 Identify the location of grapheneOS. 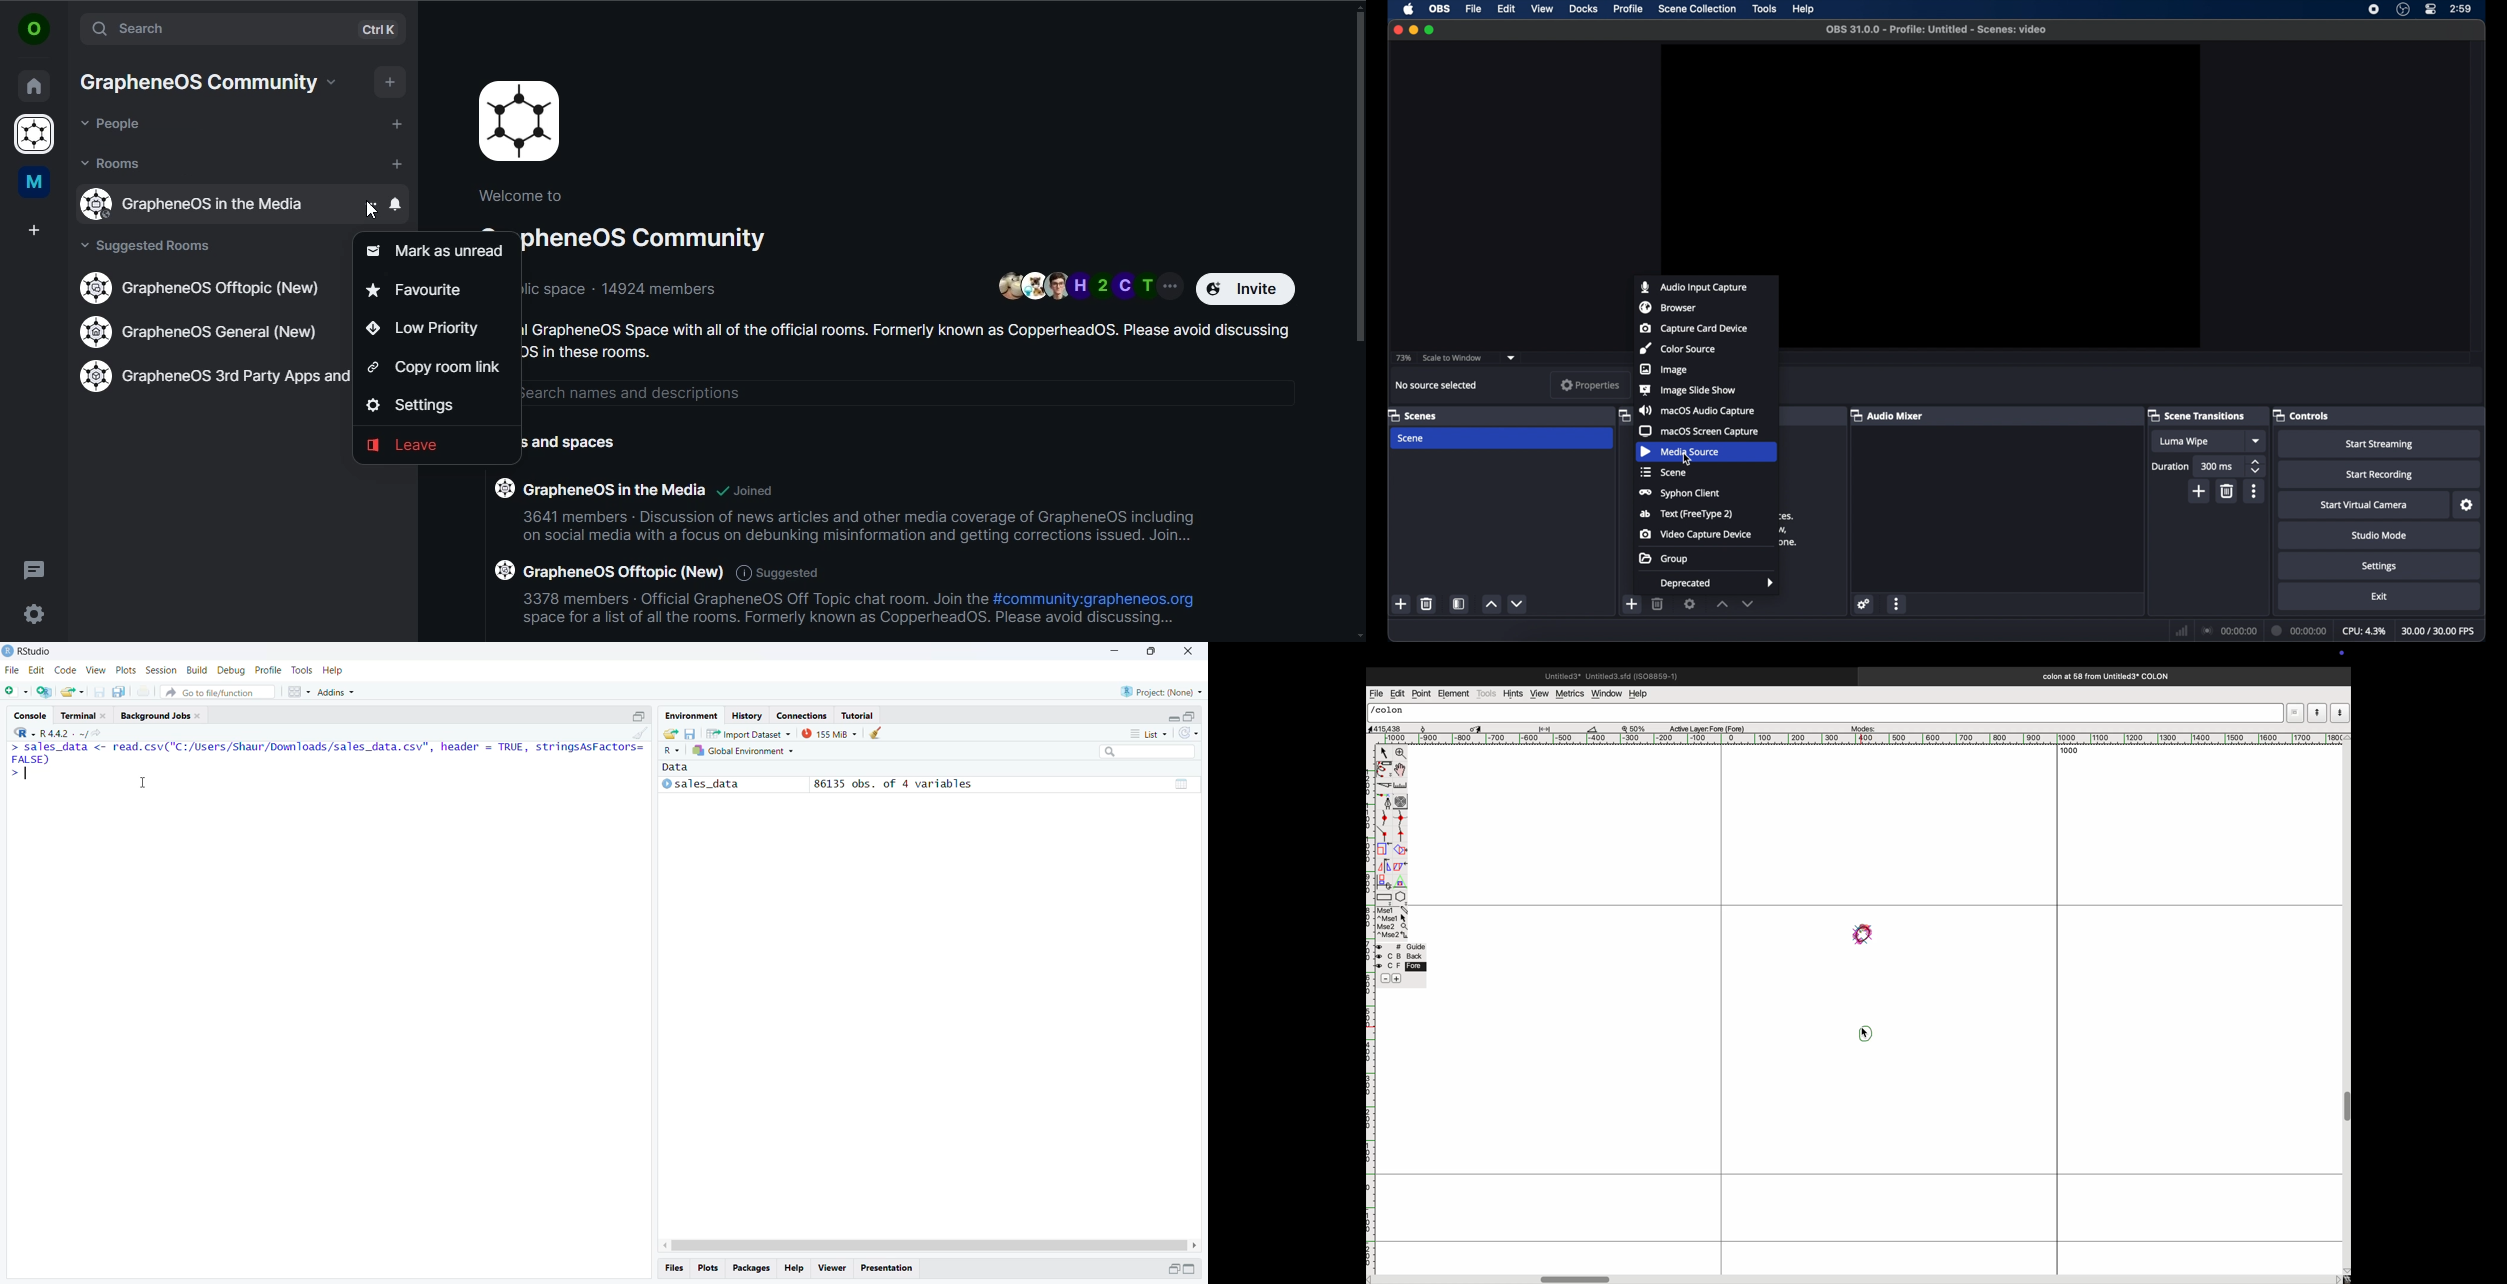
(37, 136).